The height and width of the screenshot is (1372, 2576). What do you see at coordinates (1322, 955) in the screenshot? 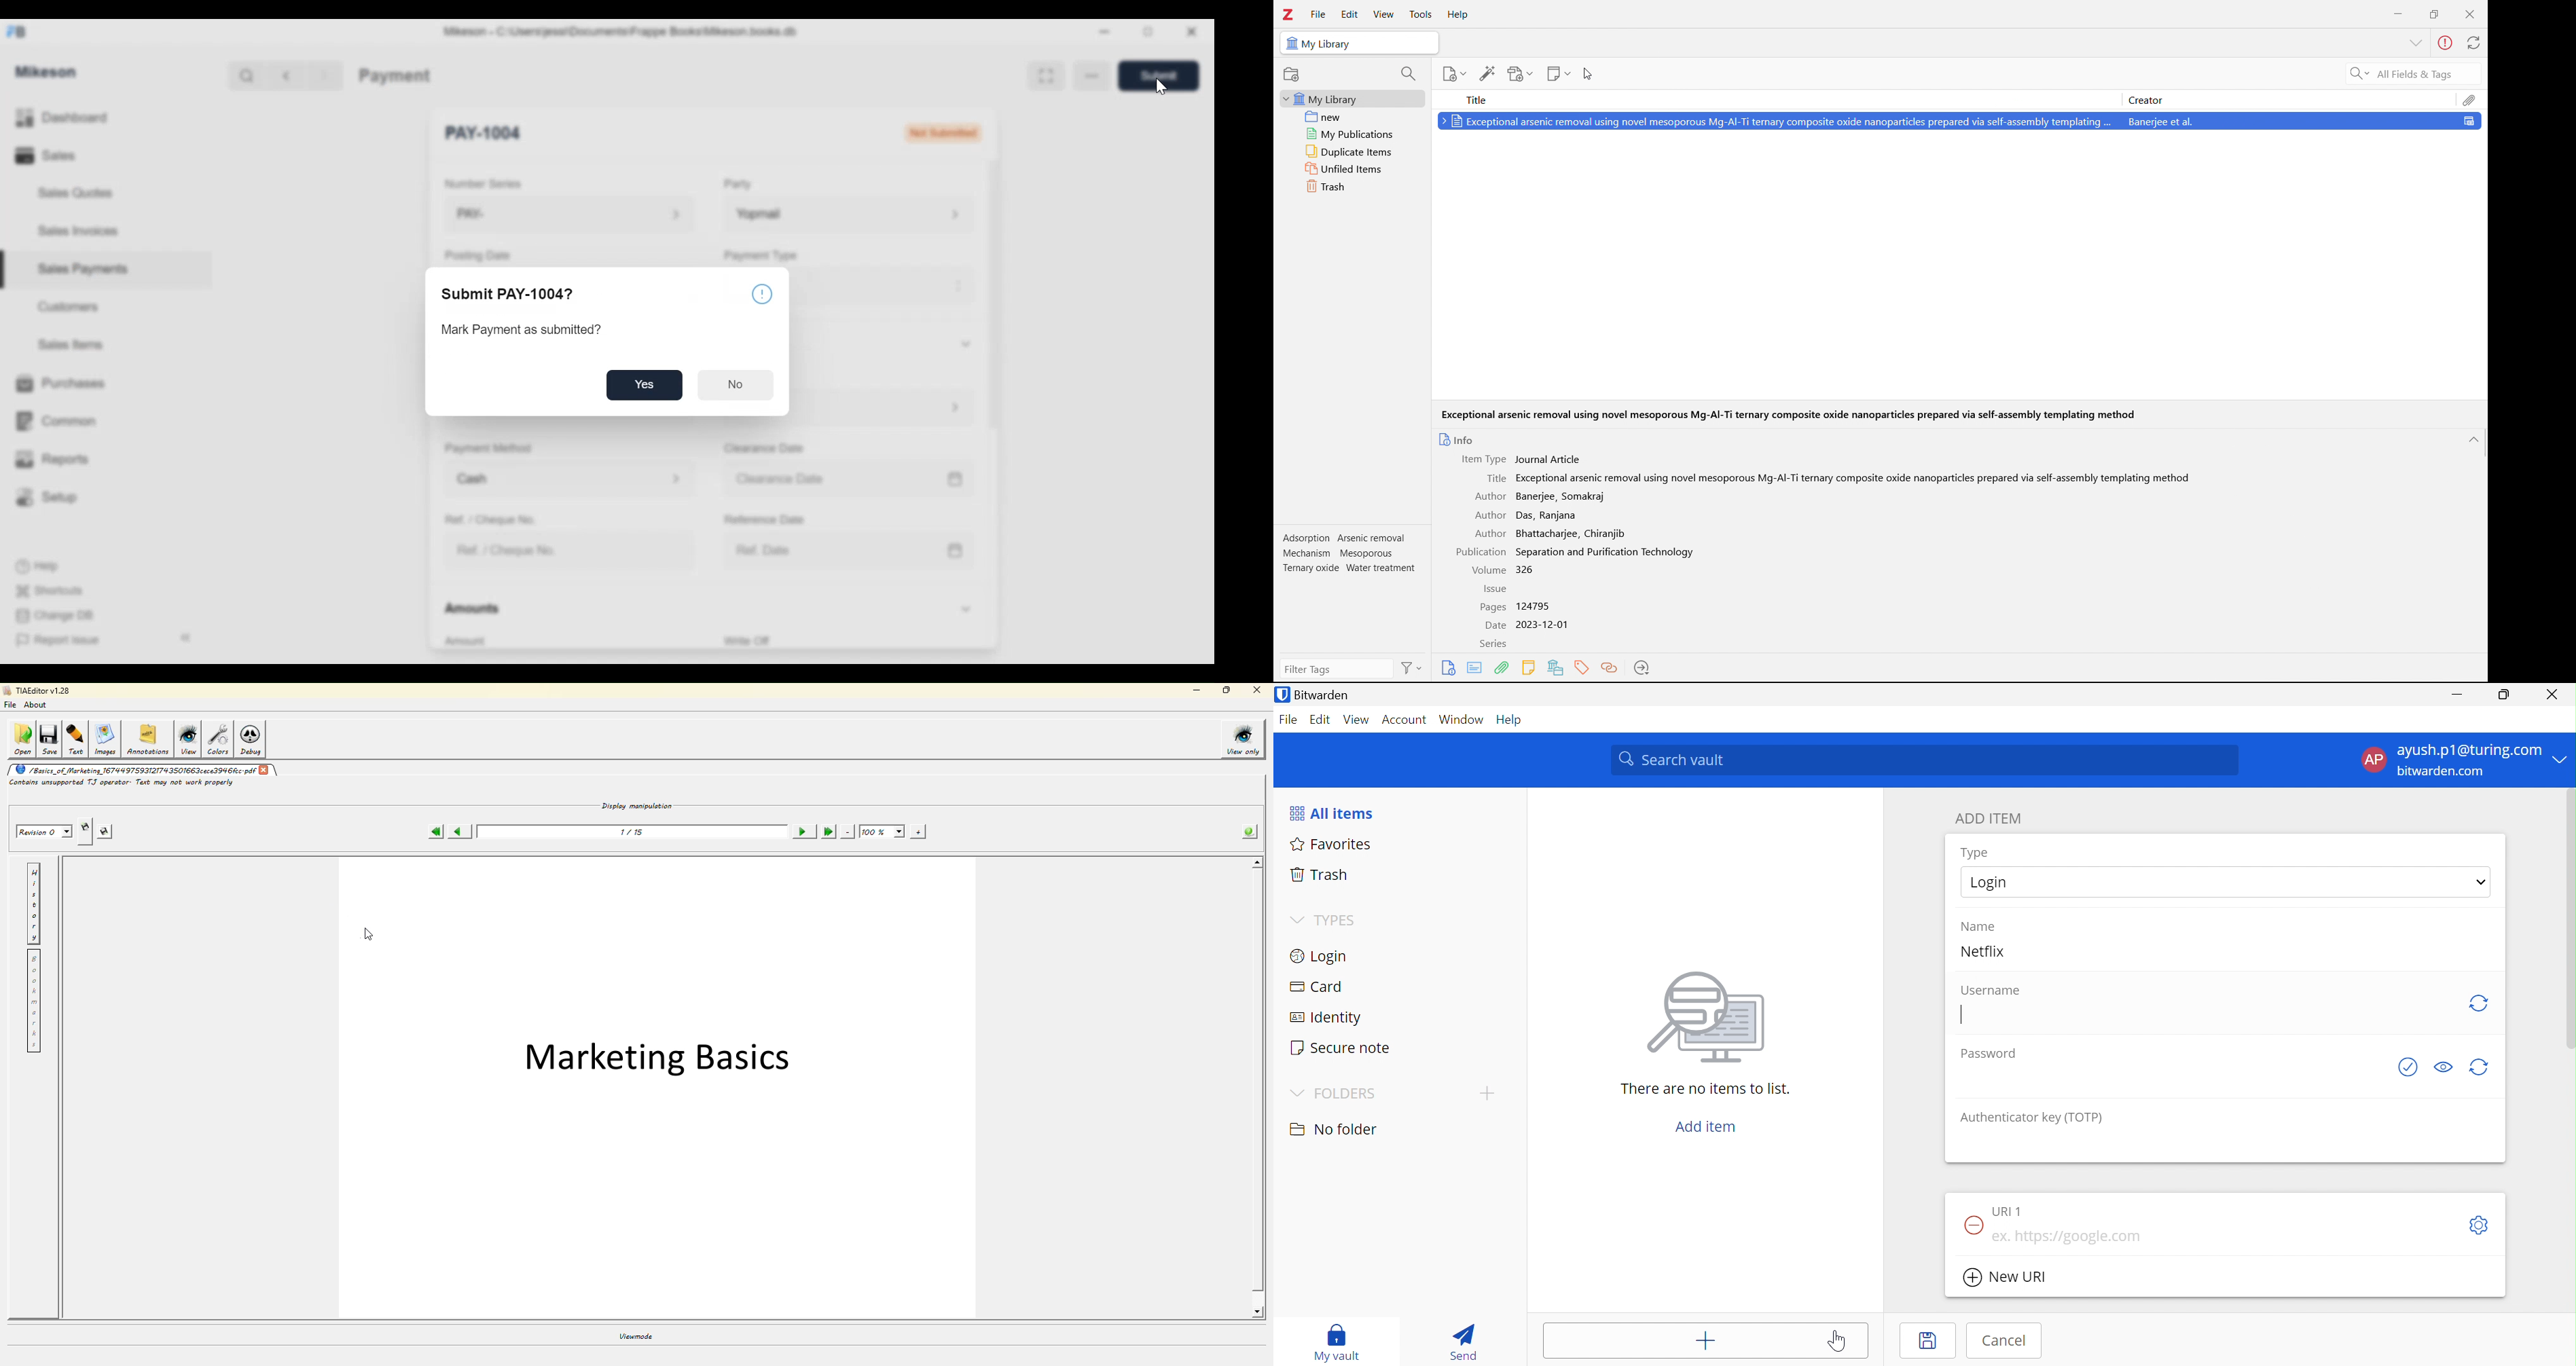
I see `Login` at bounding box center [1322, 955].